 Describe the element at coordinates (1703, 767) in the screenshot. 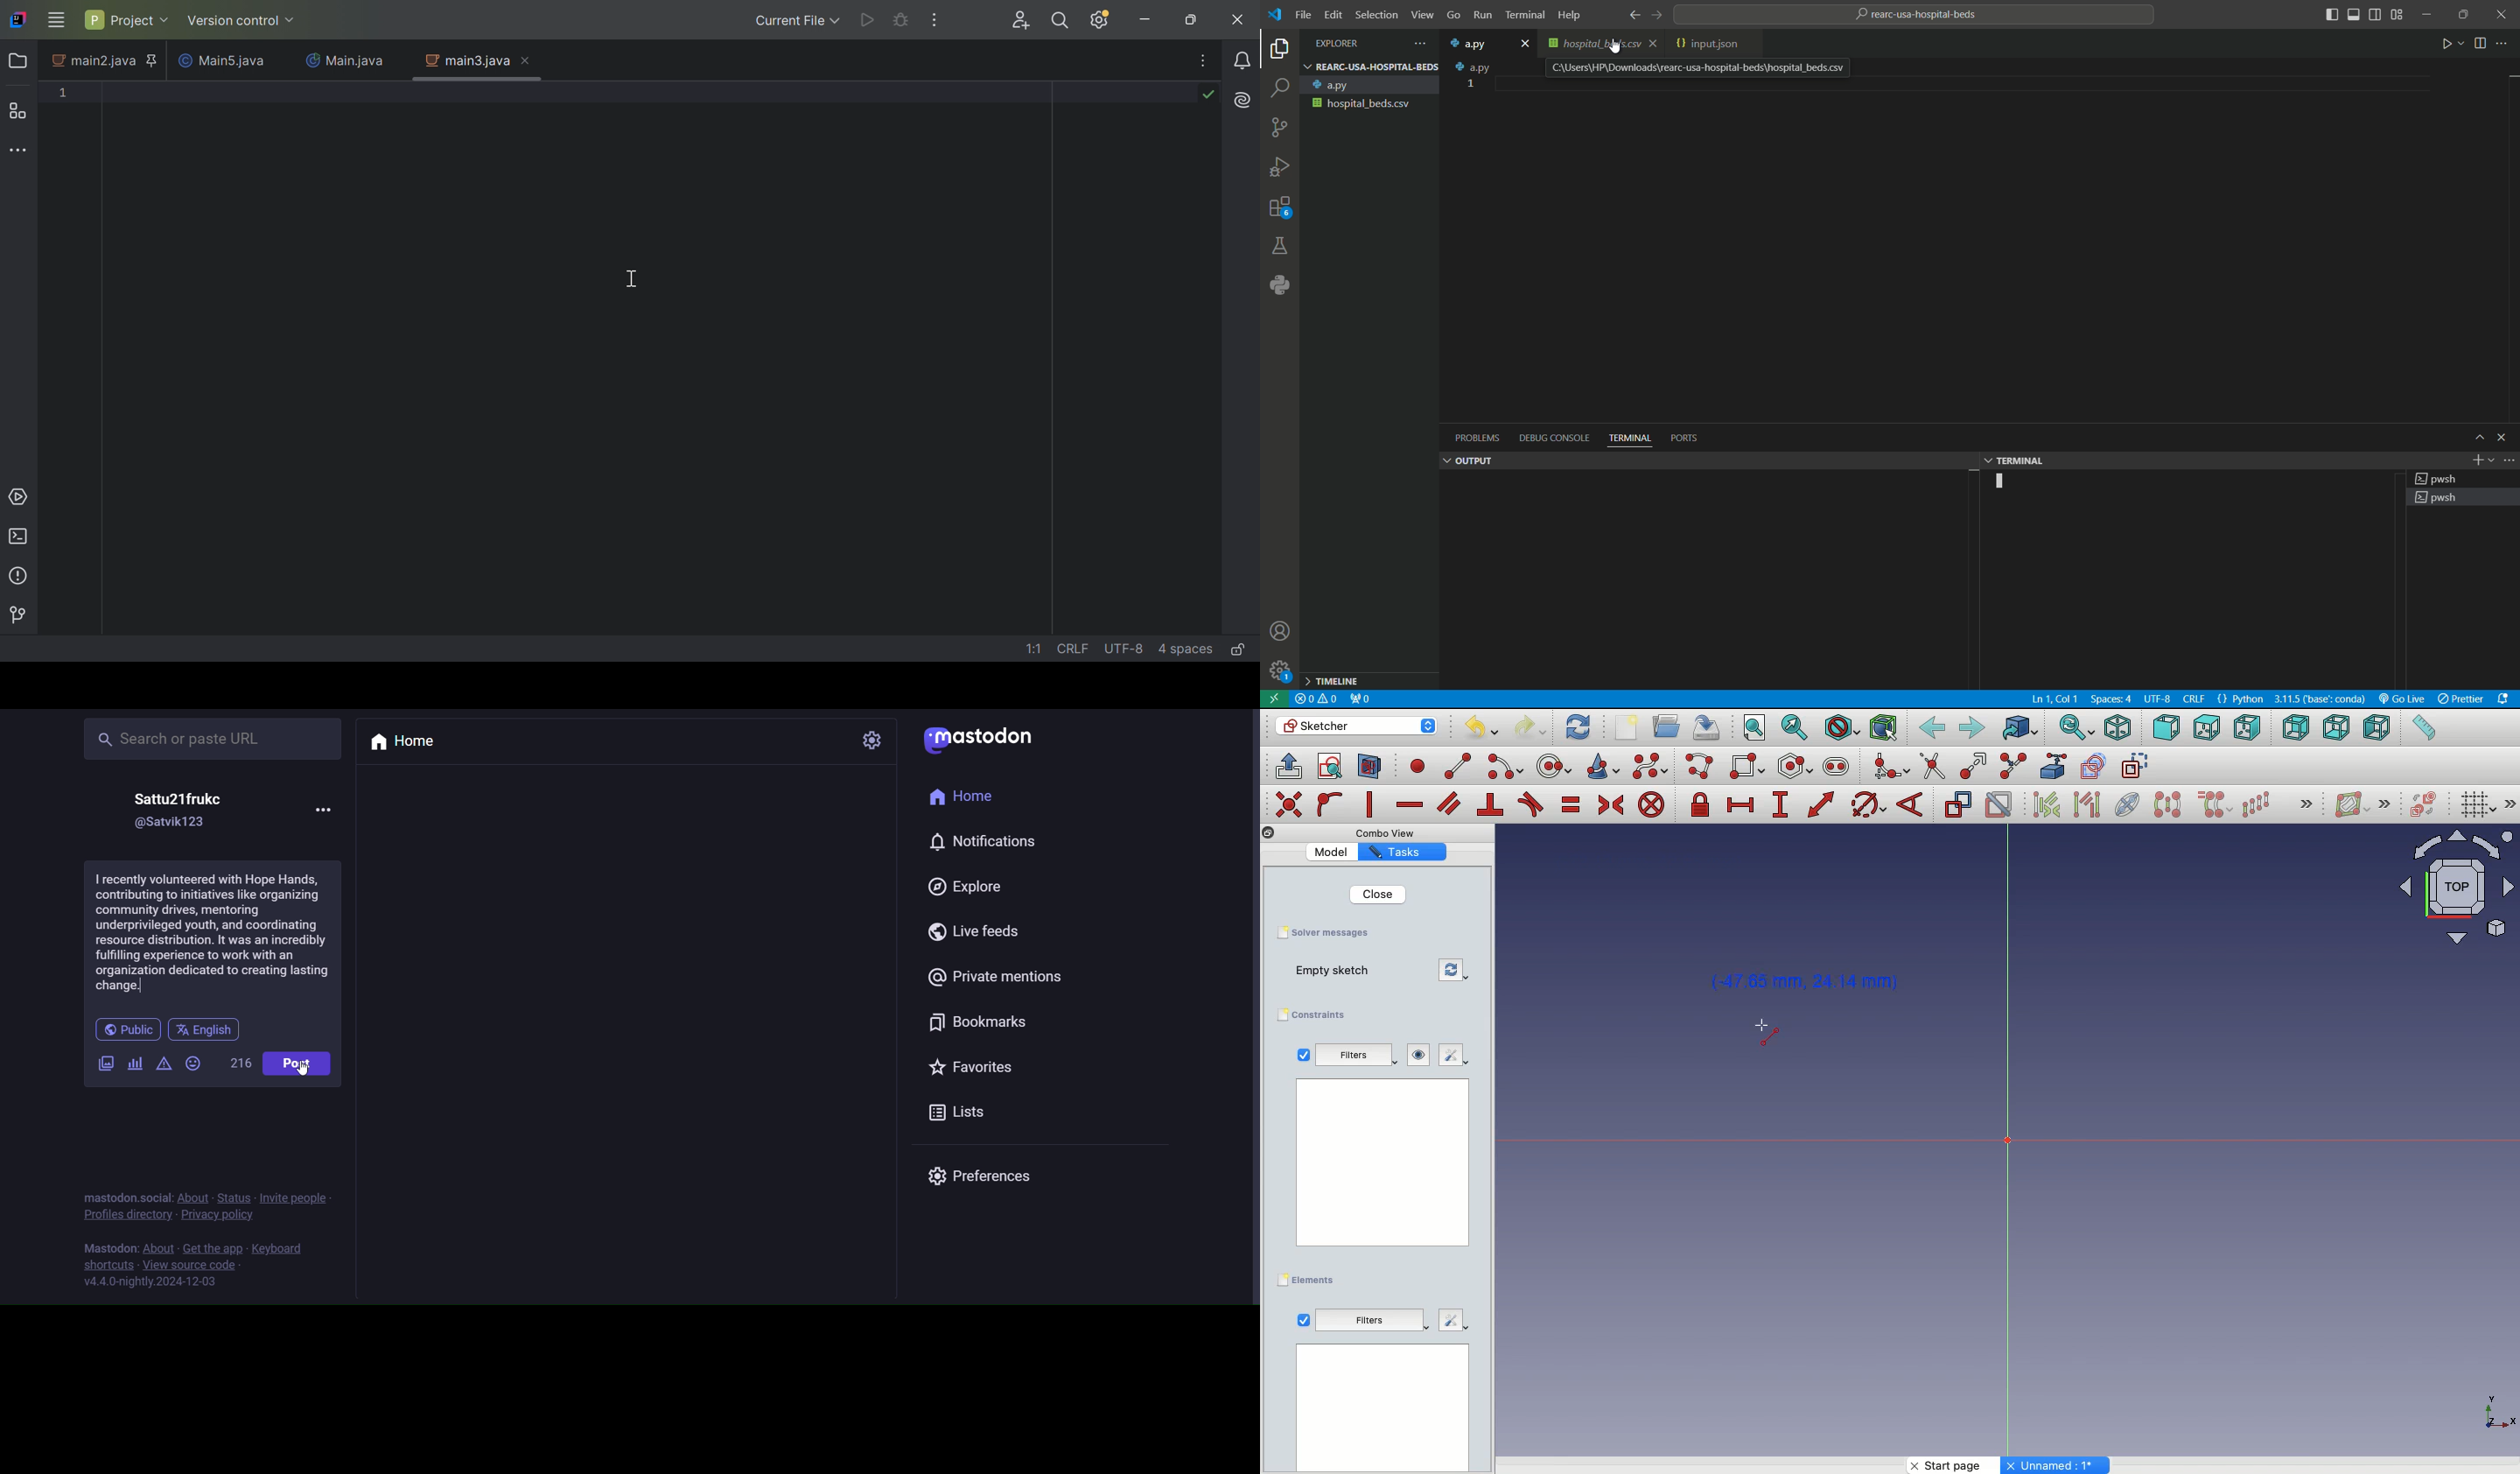

I see `Polyline` at that location.